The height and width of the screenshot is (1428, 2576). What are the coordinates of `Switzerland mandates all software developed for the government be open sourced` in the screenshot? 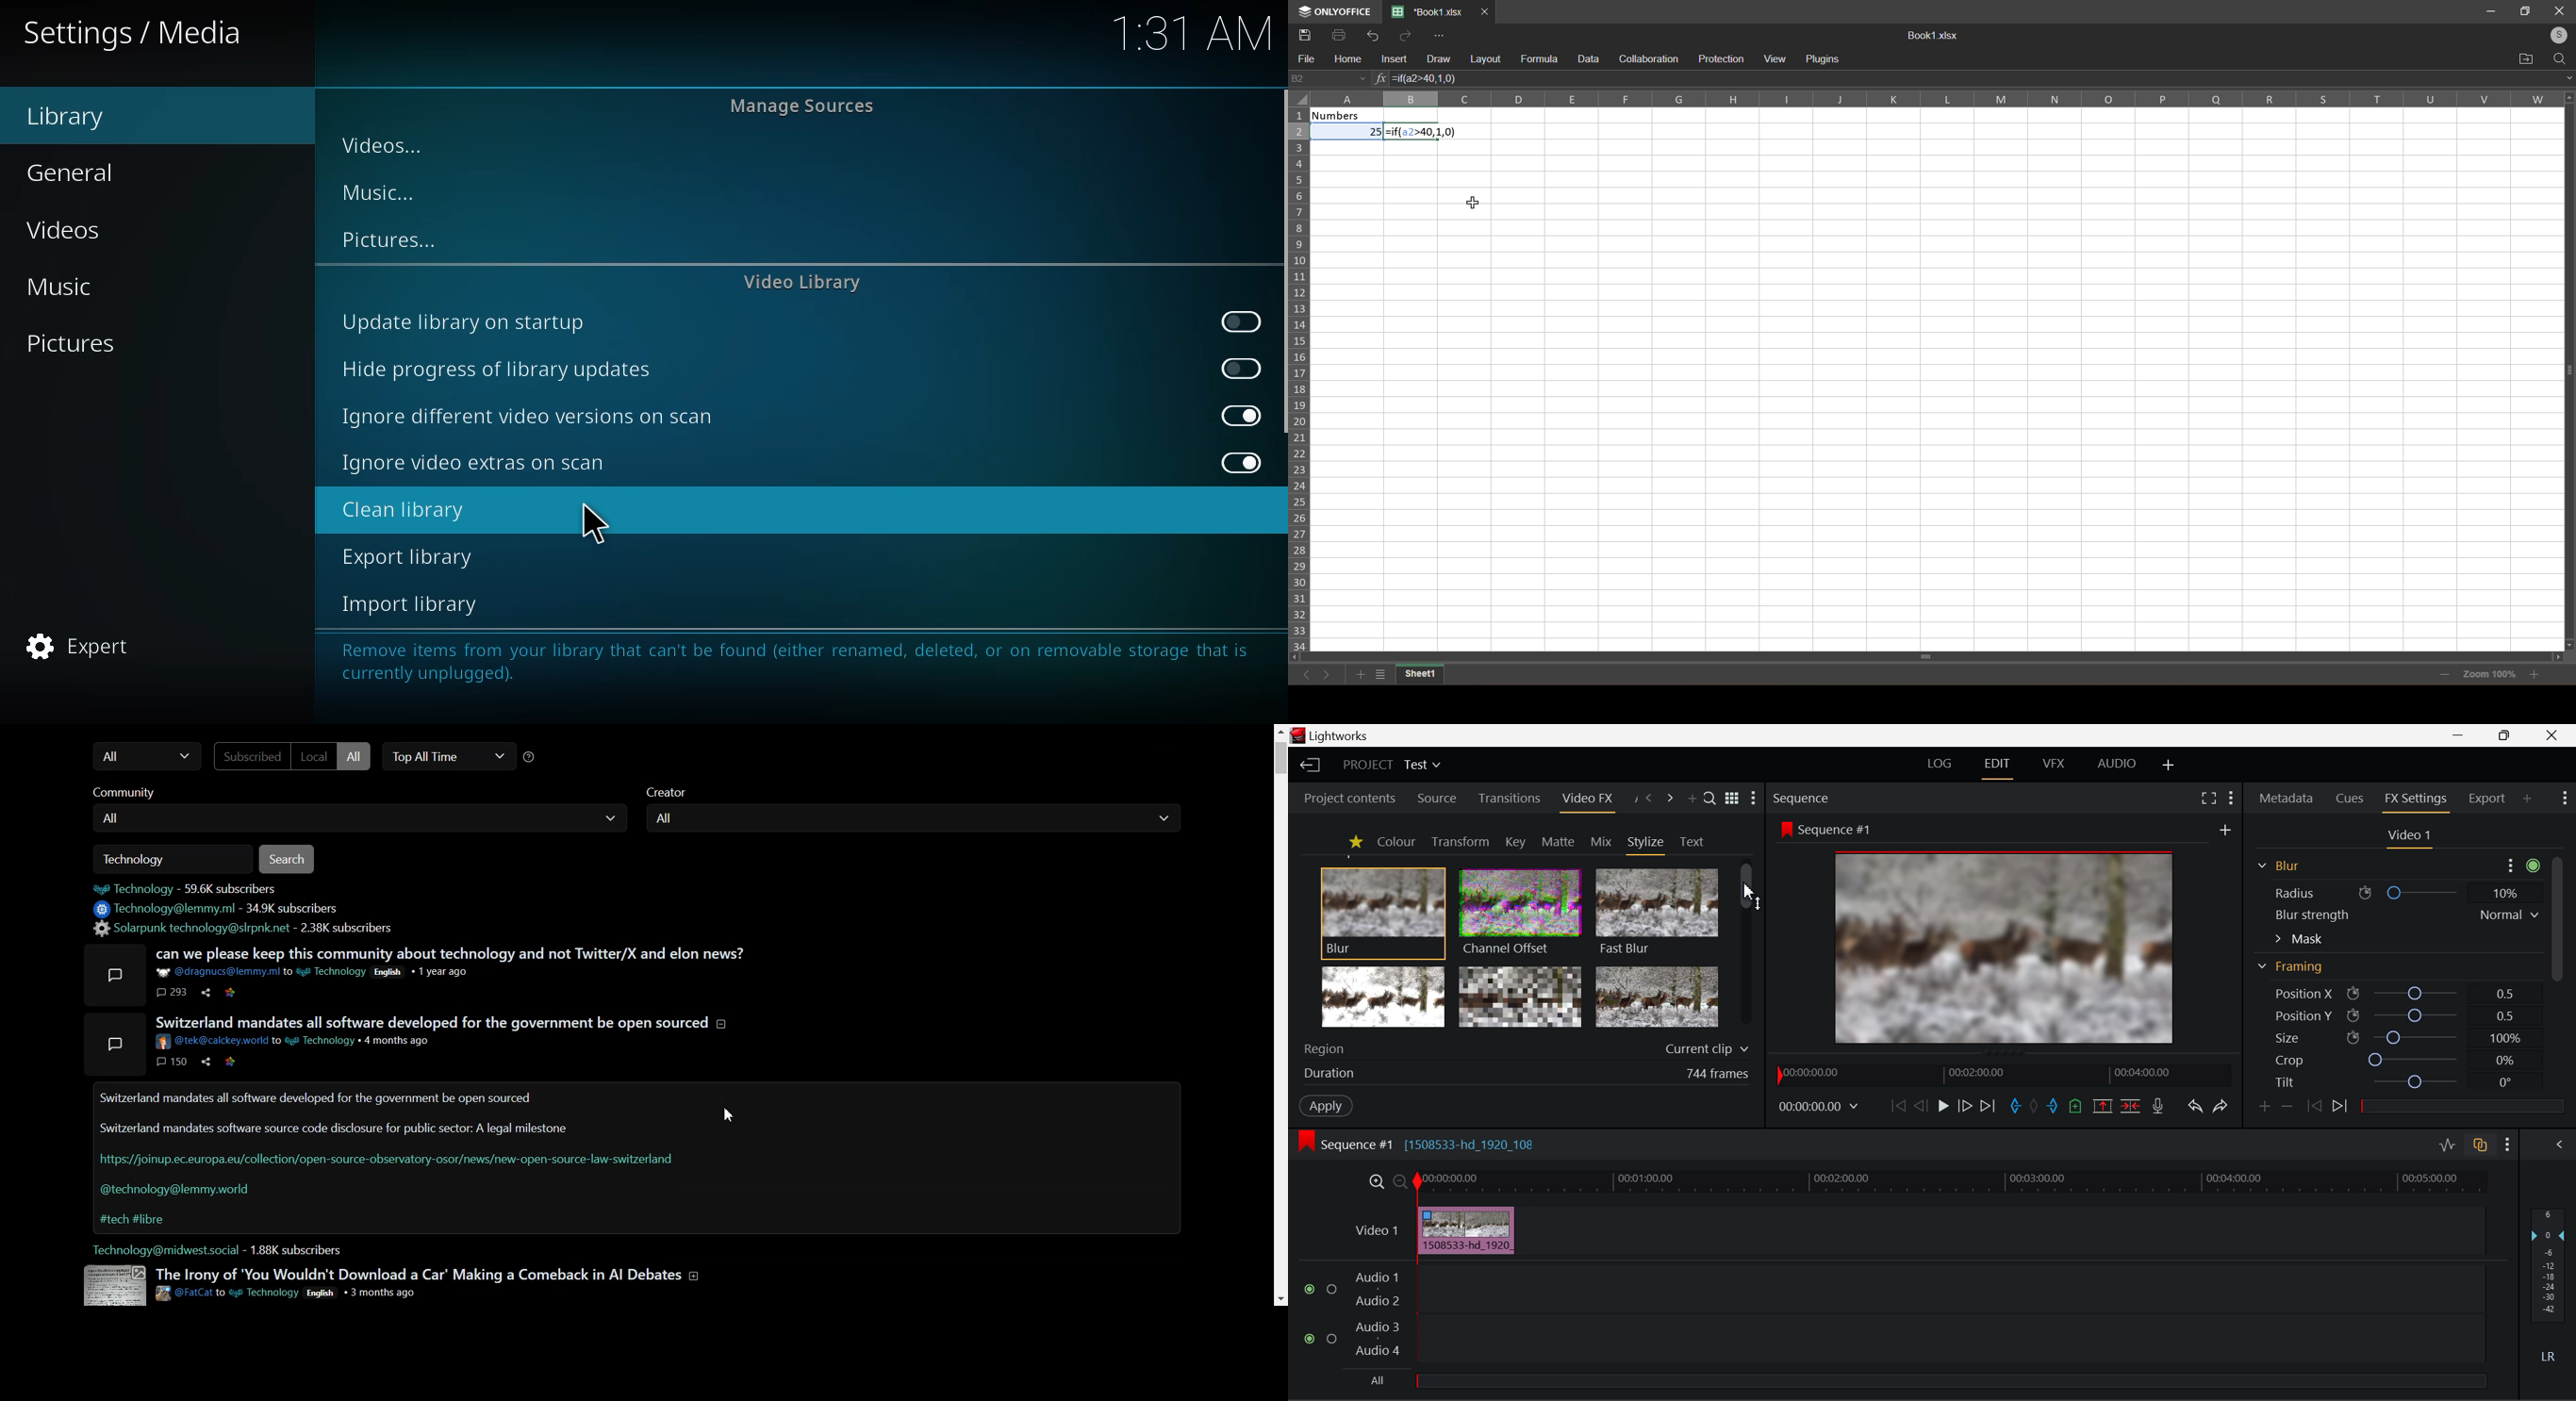 It's located at (315, 1100).